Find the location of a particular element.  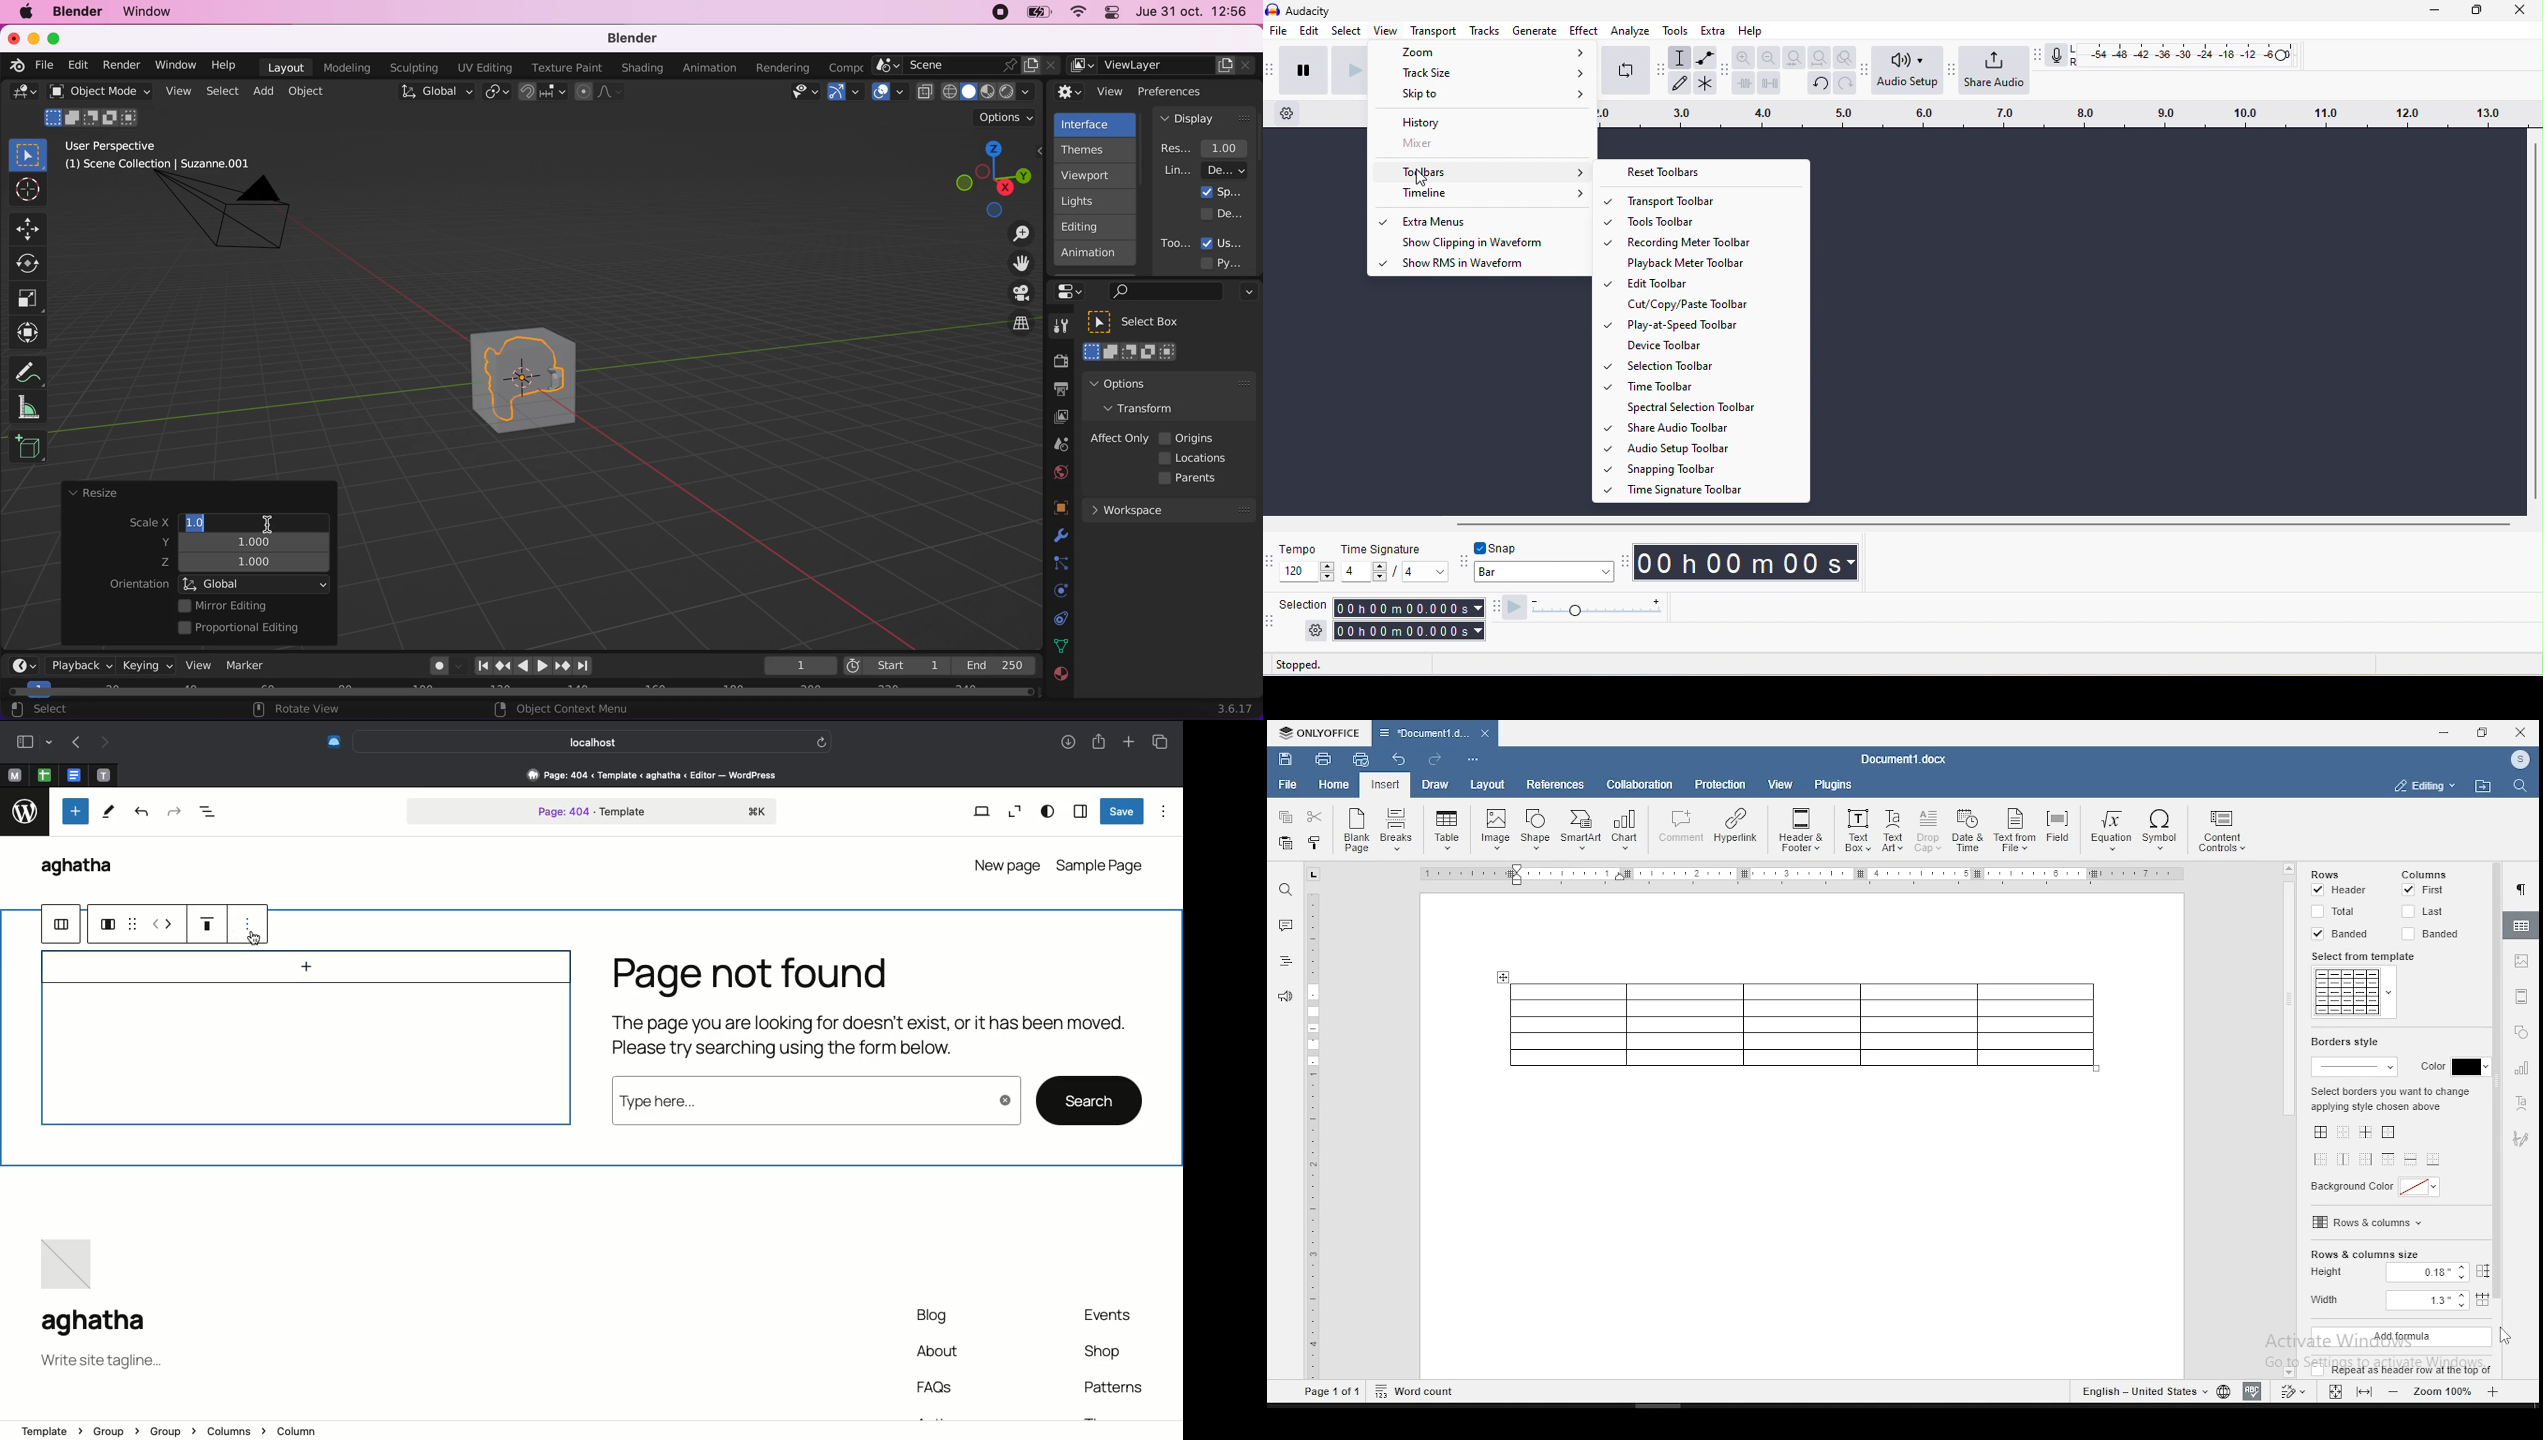

playback is located at coordinates (78, 665).